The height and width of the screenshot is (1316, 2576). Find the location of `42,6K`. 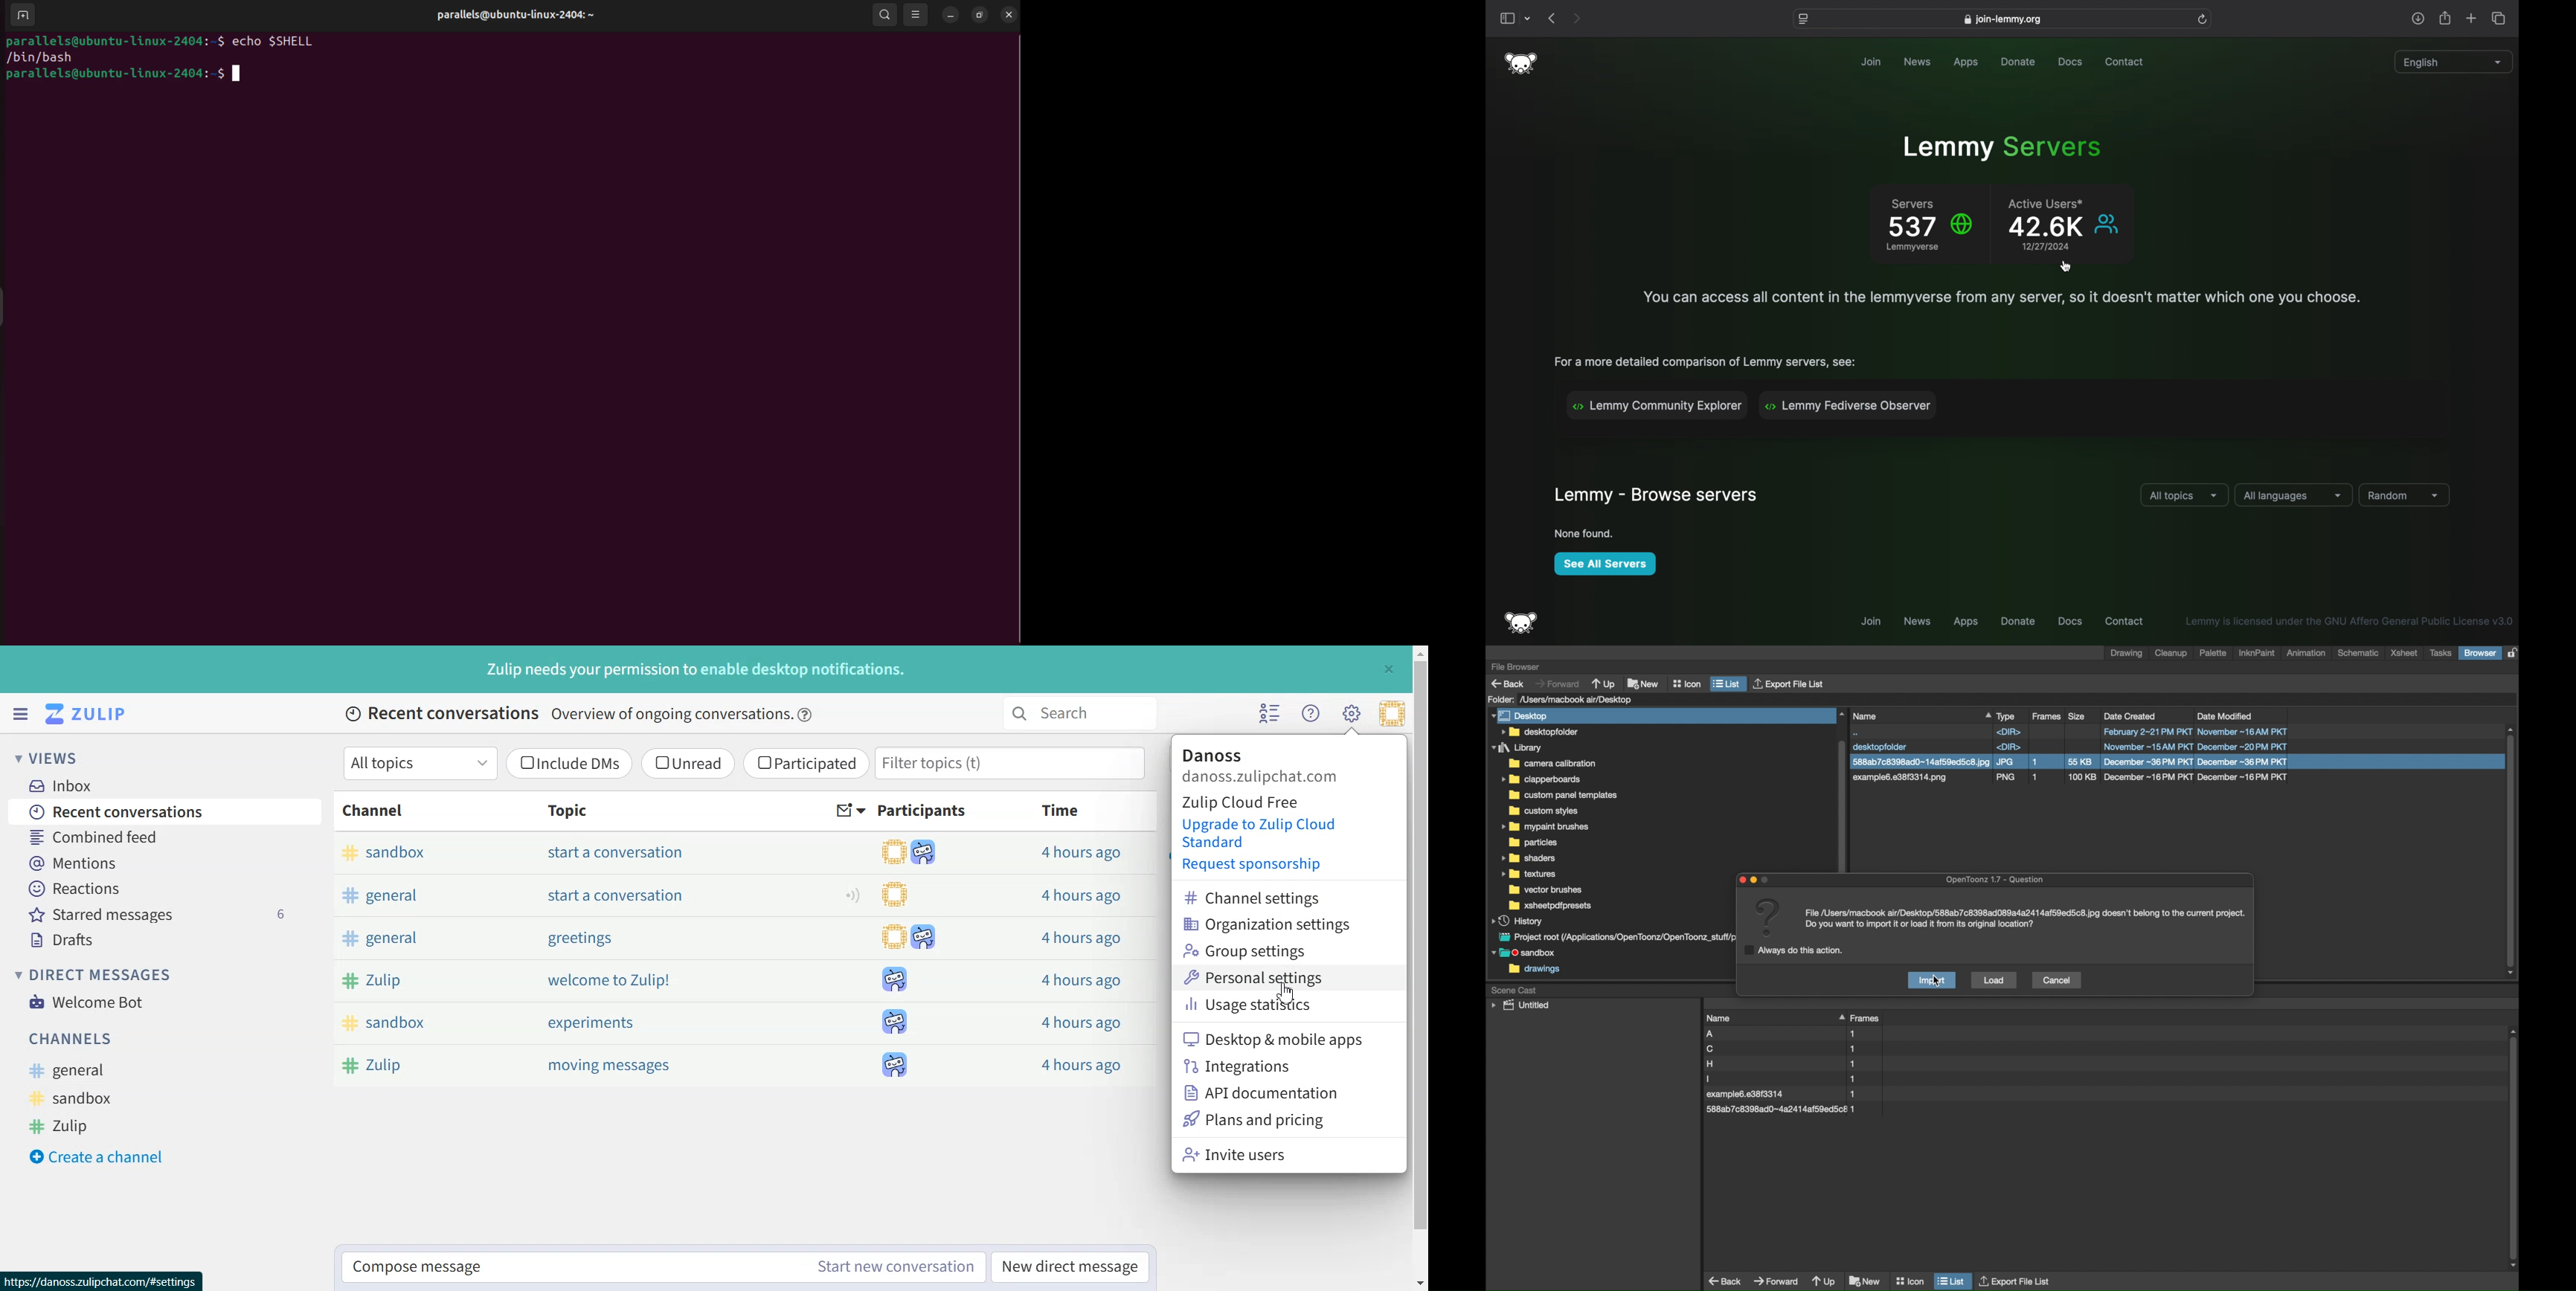

42,6K is located at coordinates (2043, 228).